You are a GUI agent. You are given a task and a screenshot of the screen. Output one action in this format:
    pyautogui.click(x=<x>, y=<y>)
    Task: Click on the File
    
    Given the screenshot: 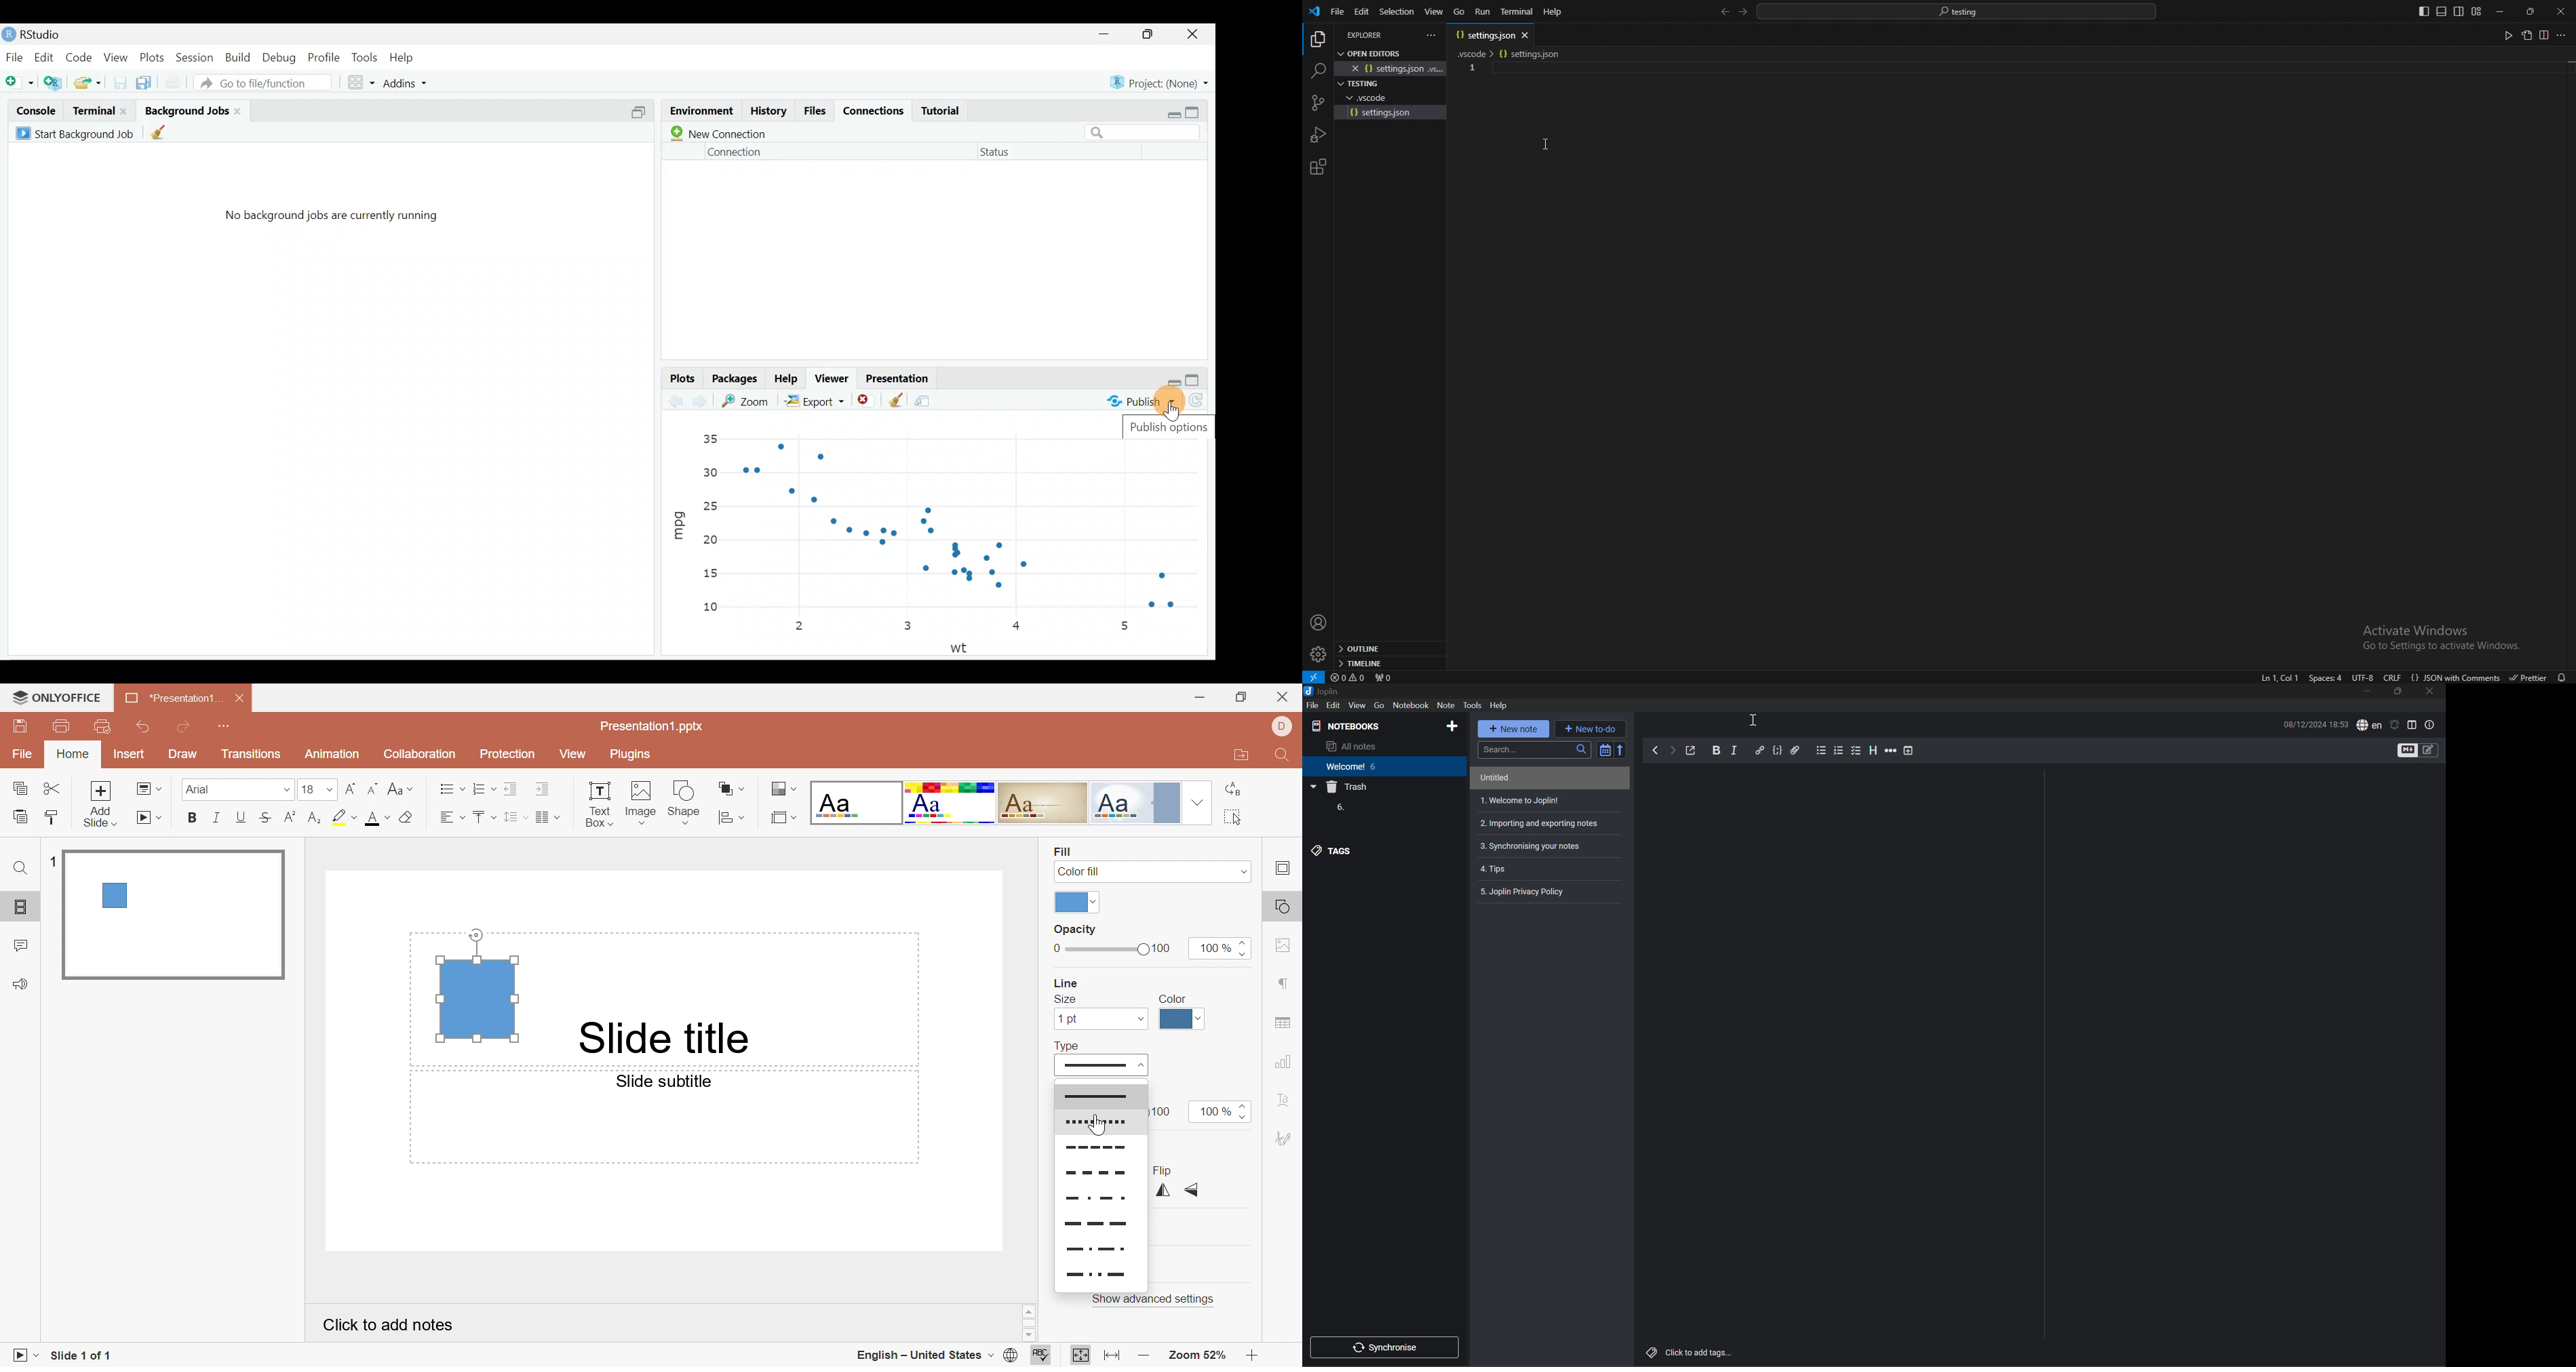 What is the action you would take?
    pyautogui.click(x=1312, y=705)
    